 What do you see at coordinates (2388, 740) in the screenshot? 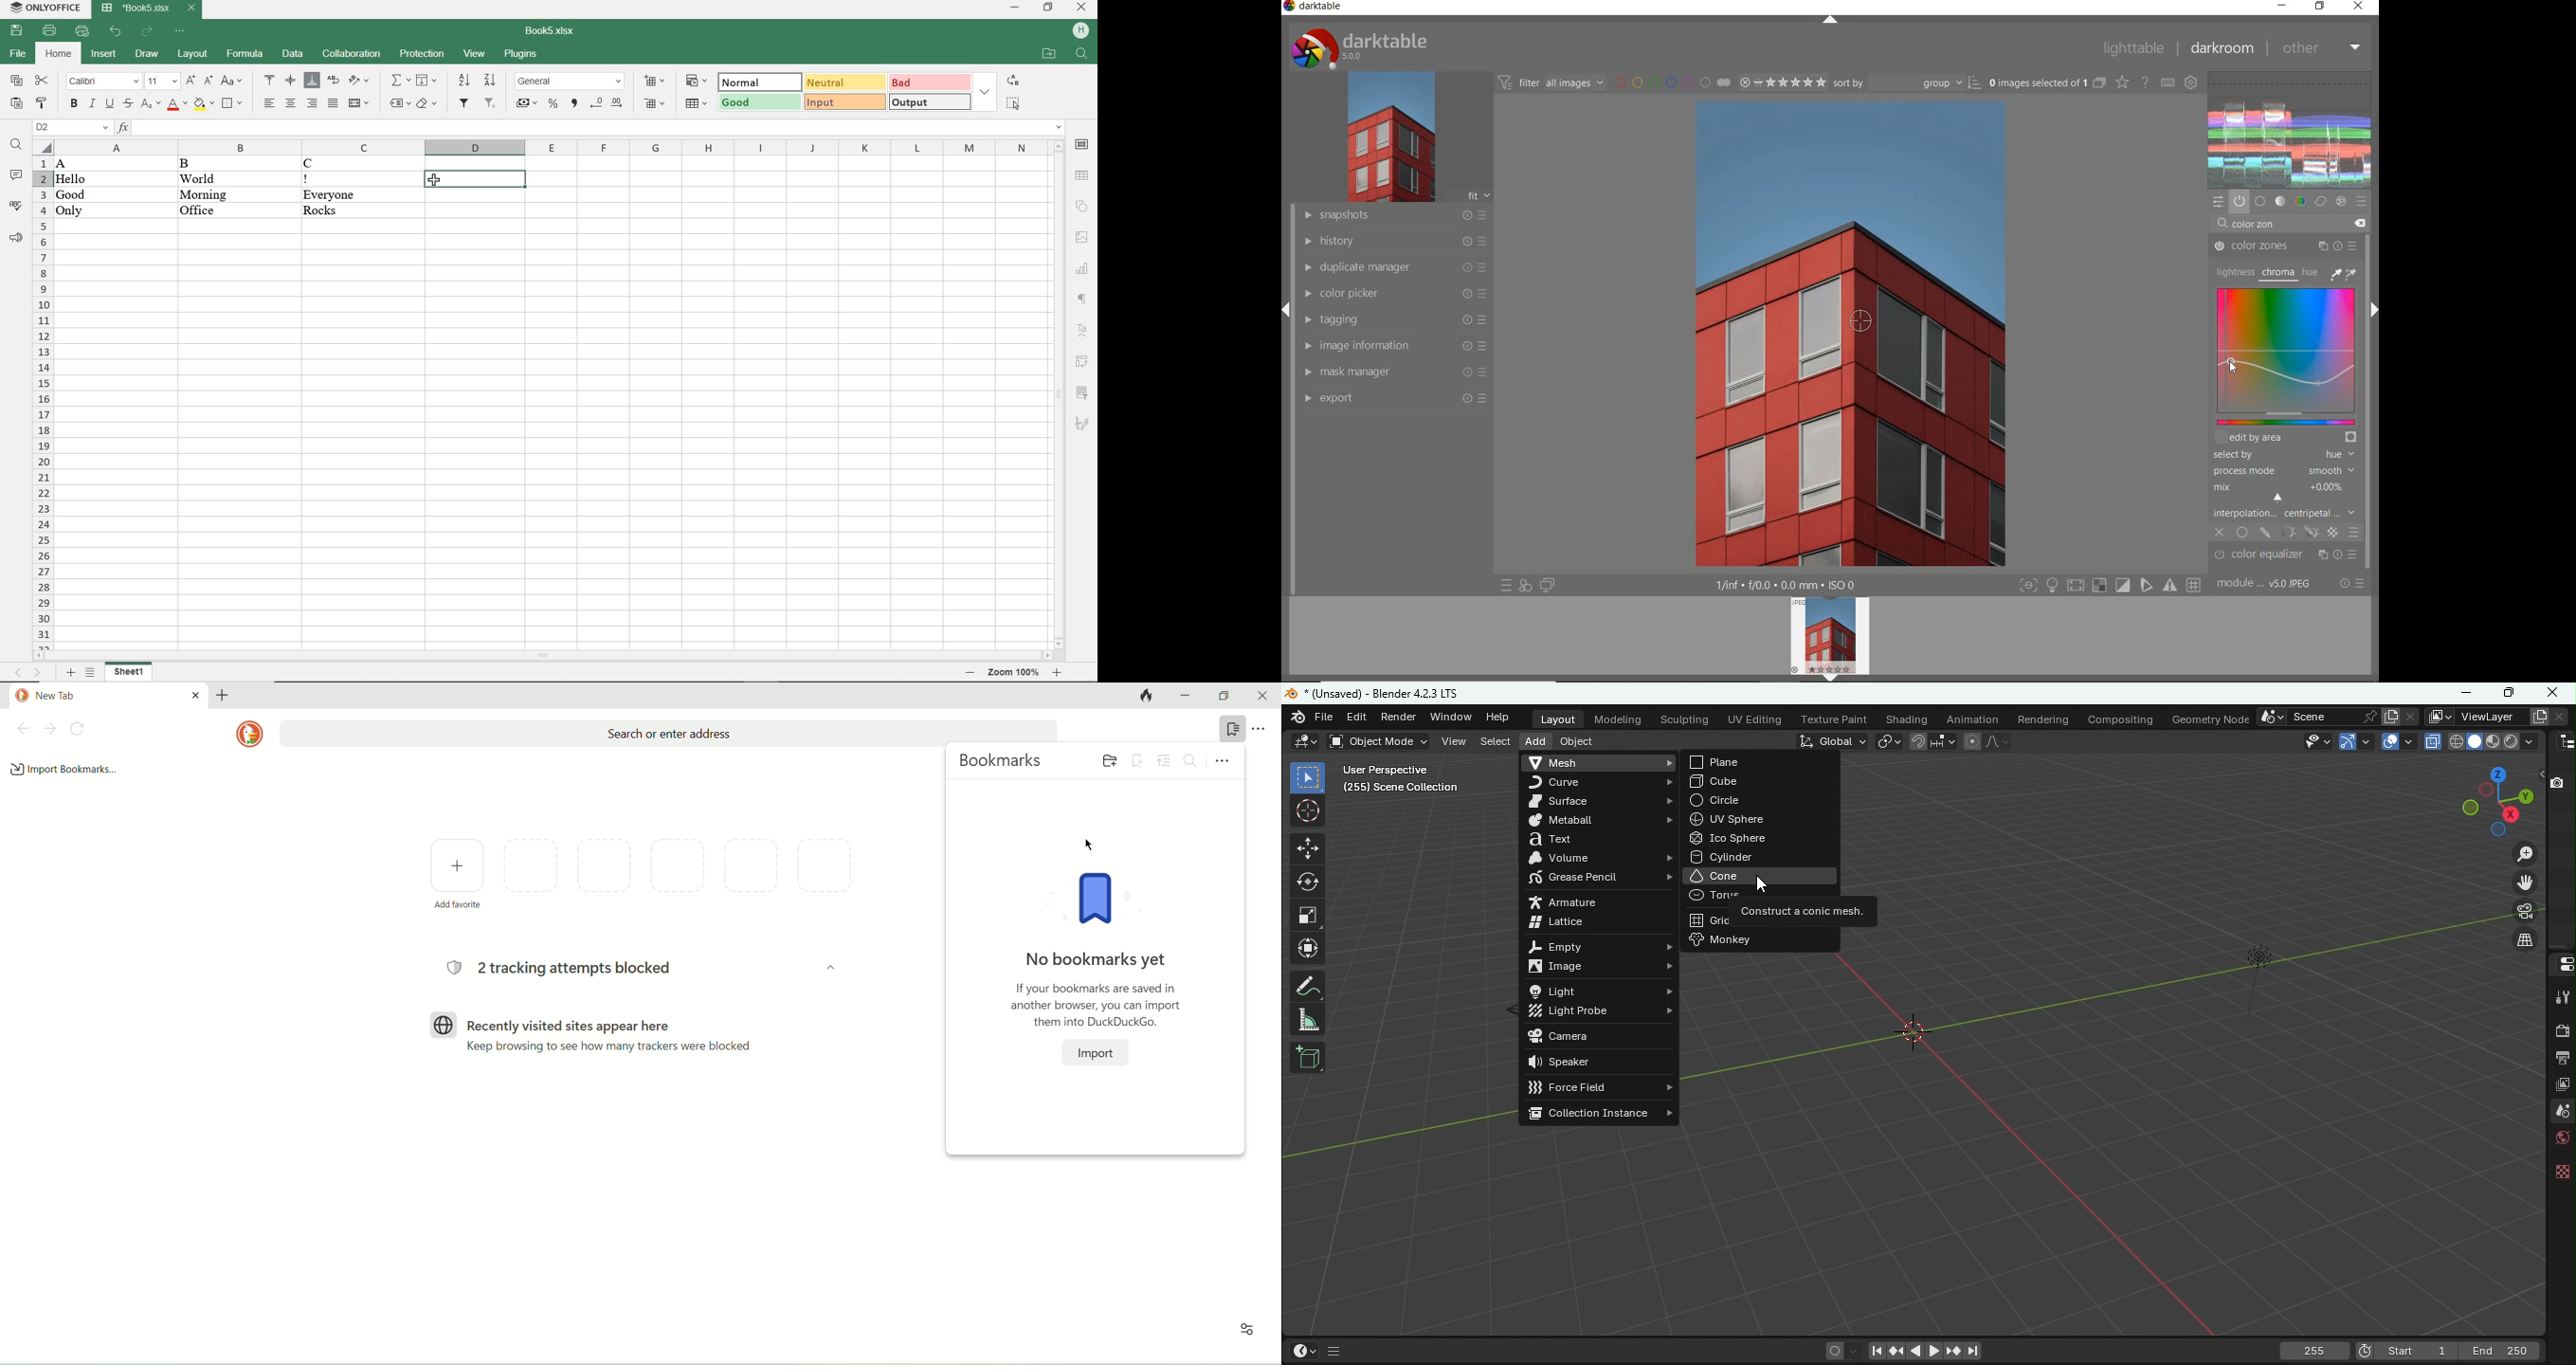
I see `Show overlays` at bounding box center [2388, 740].